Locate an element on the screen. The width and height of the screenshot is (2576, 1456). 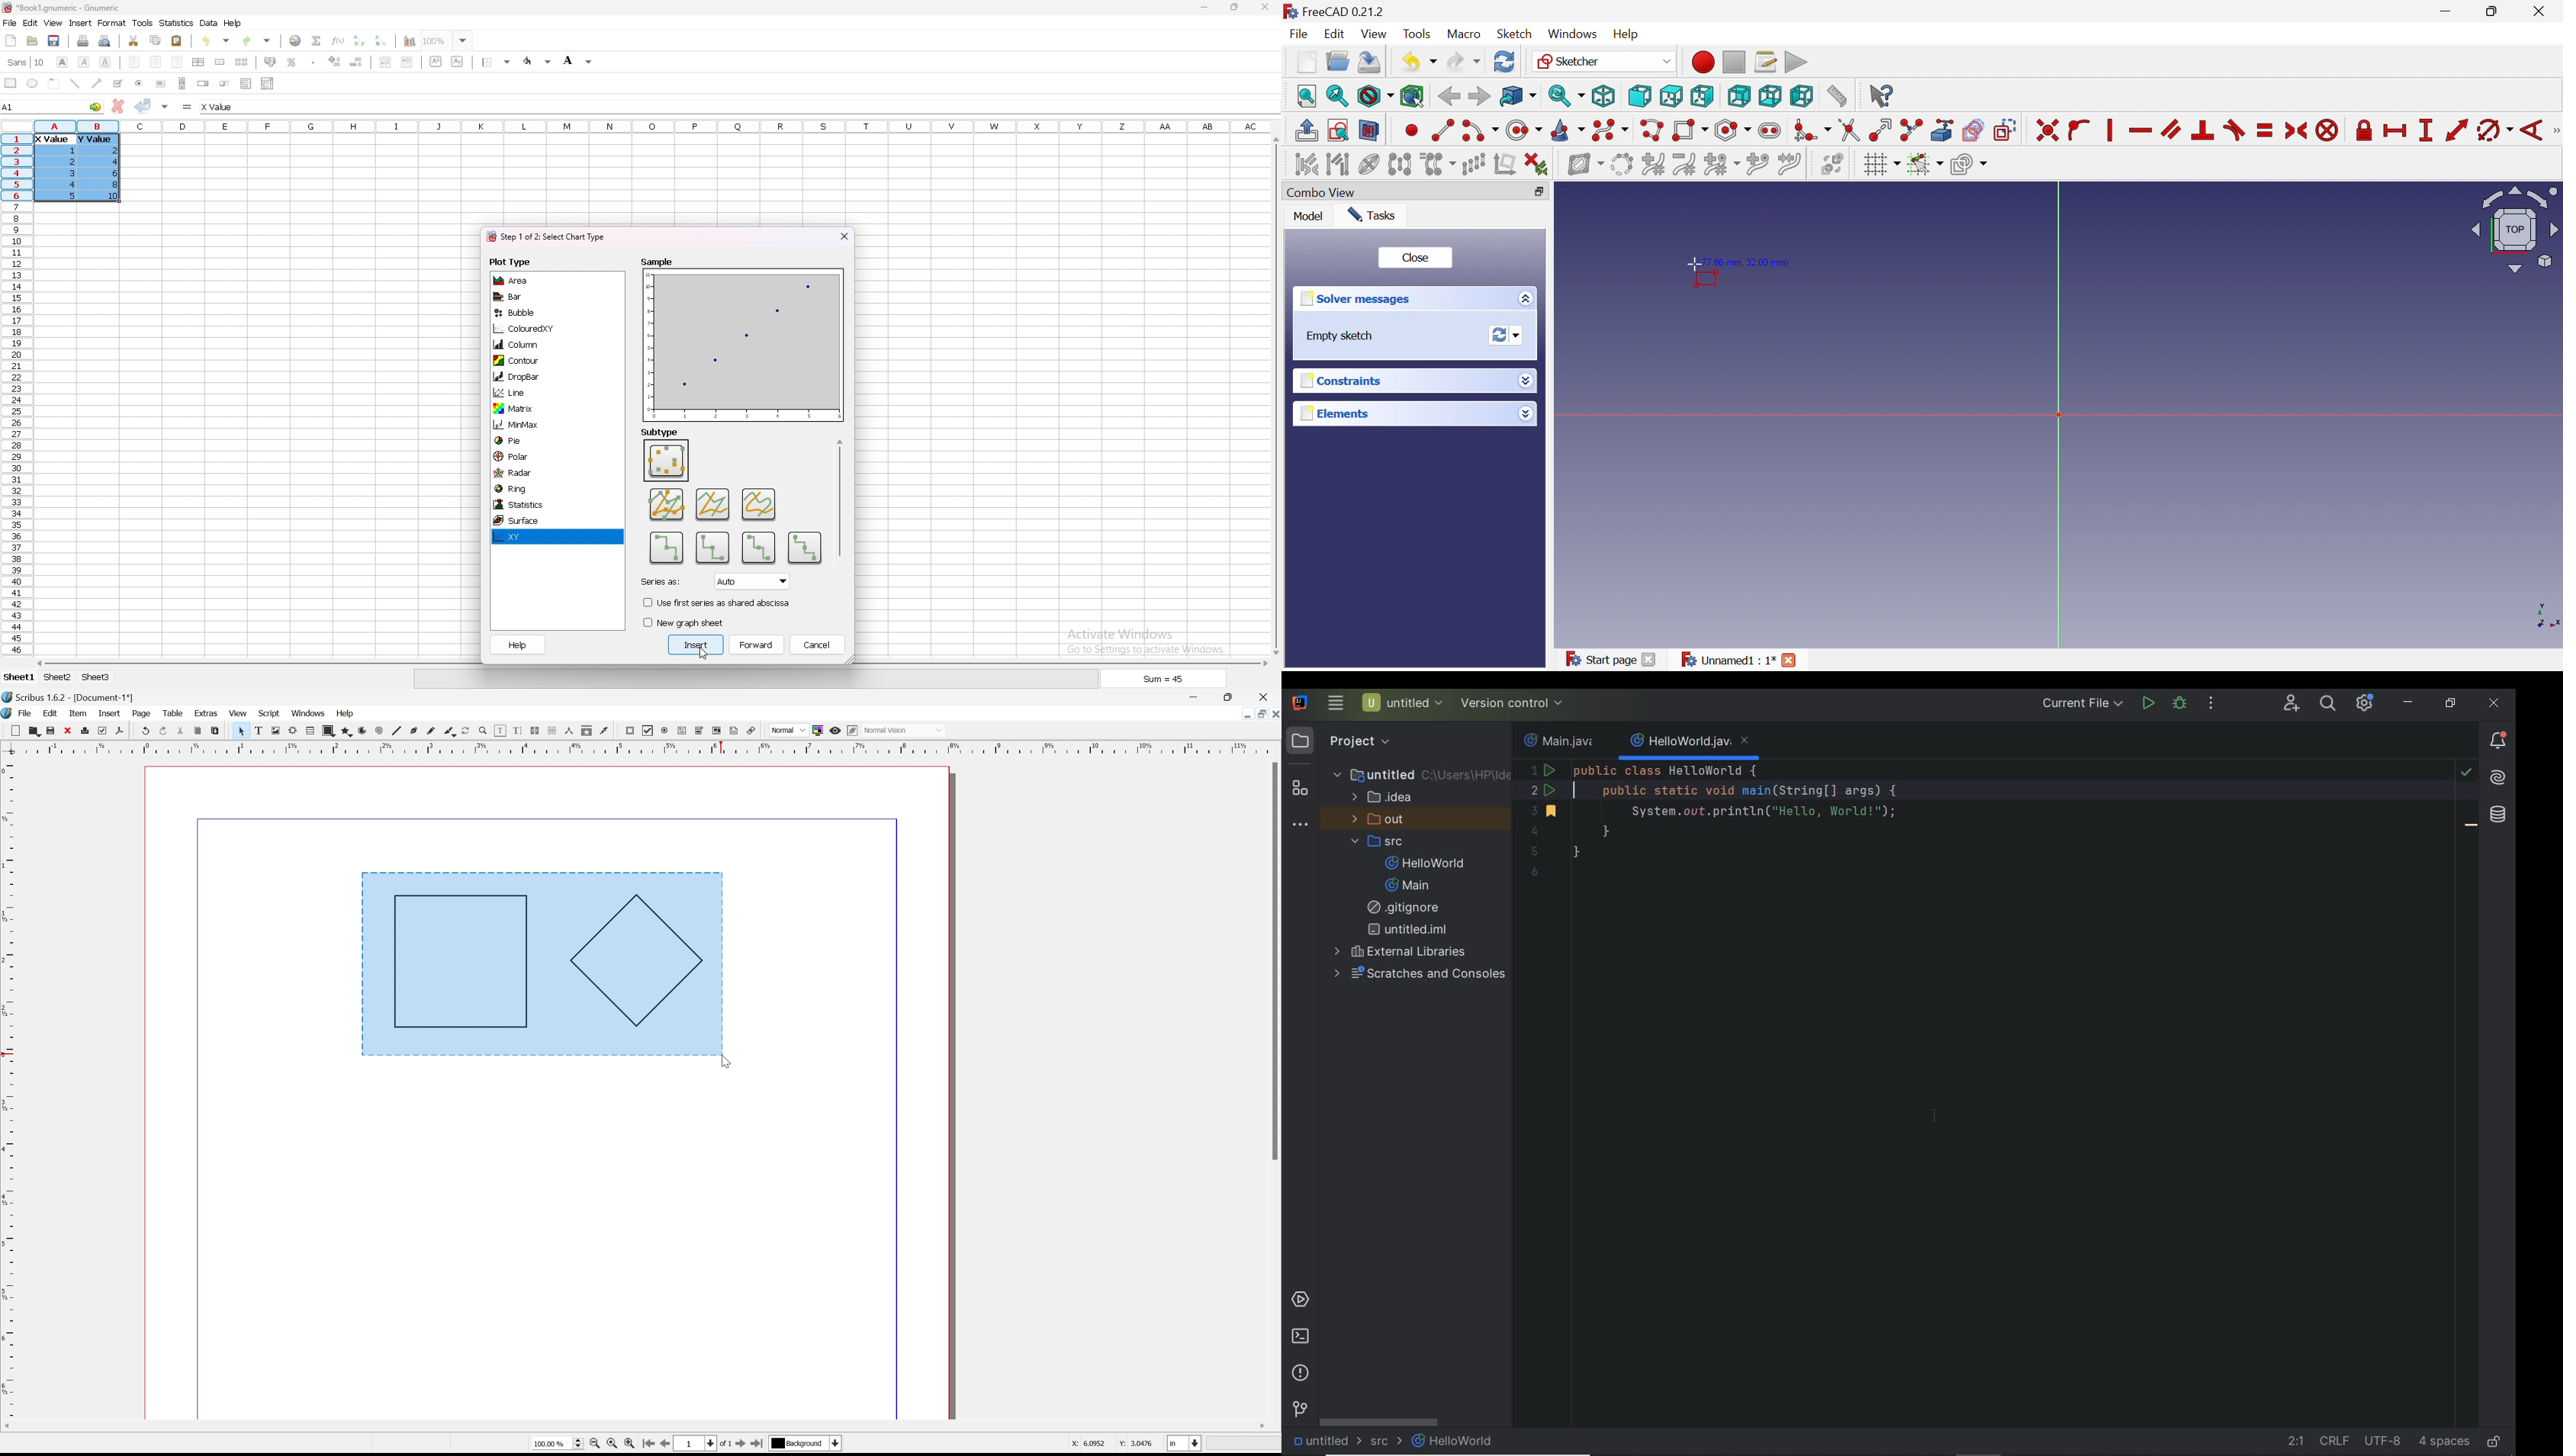
Forces recomputation of active document is located at coordinates (1506, 336).